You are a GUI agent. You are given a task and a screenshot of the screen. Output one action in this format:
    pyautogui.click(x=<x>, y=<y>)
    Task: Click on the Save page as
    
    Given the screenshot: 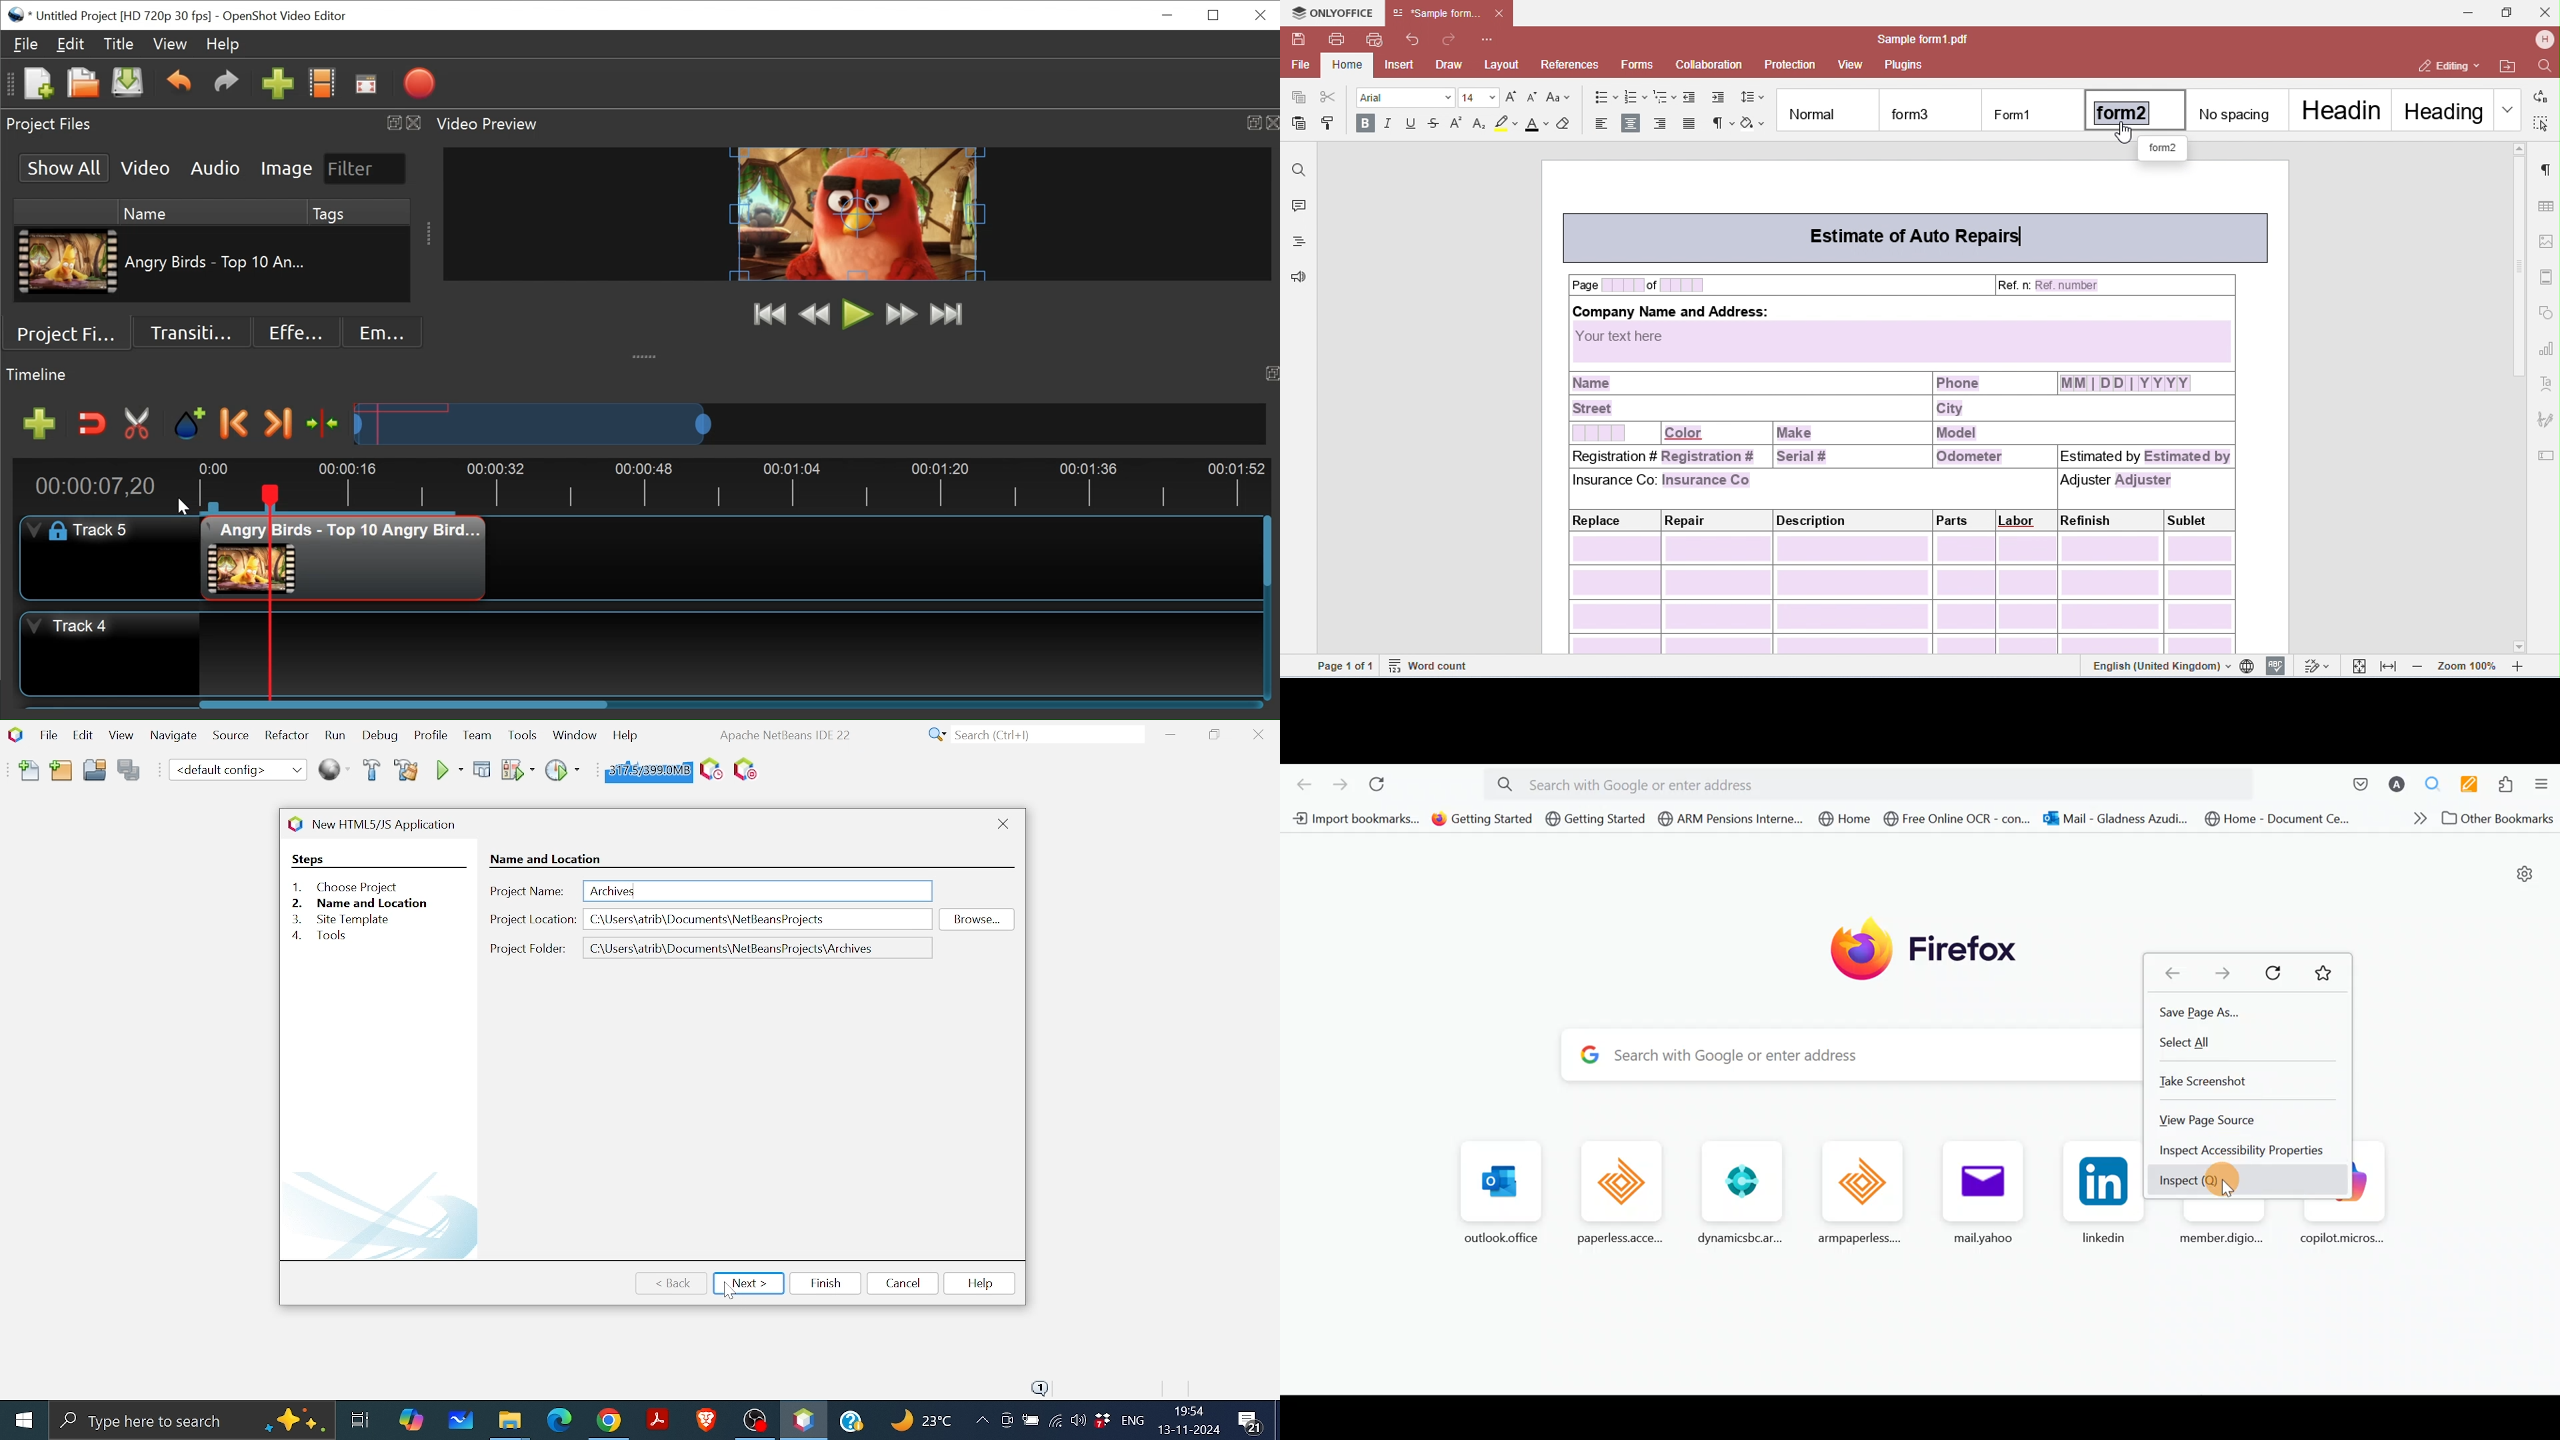 What is the action you would take?
    pyautogui.click(x=2202, y=1011)
    